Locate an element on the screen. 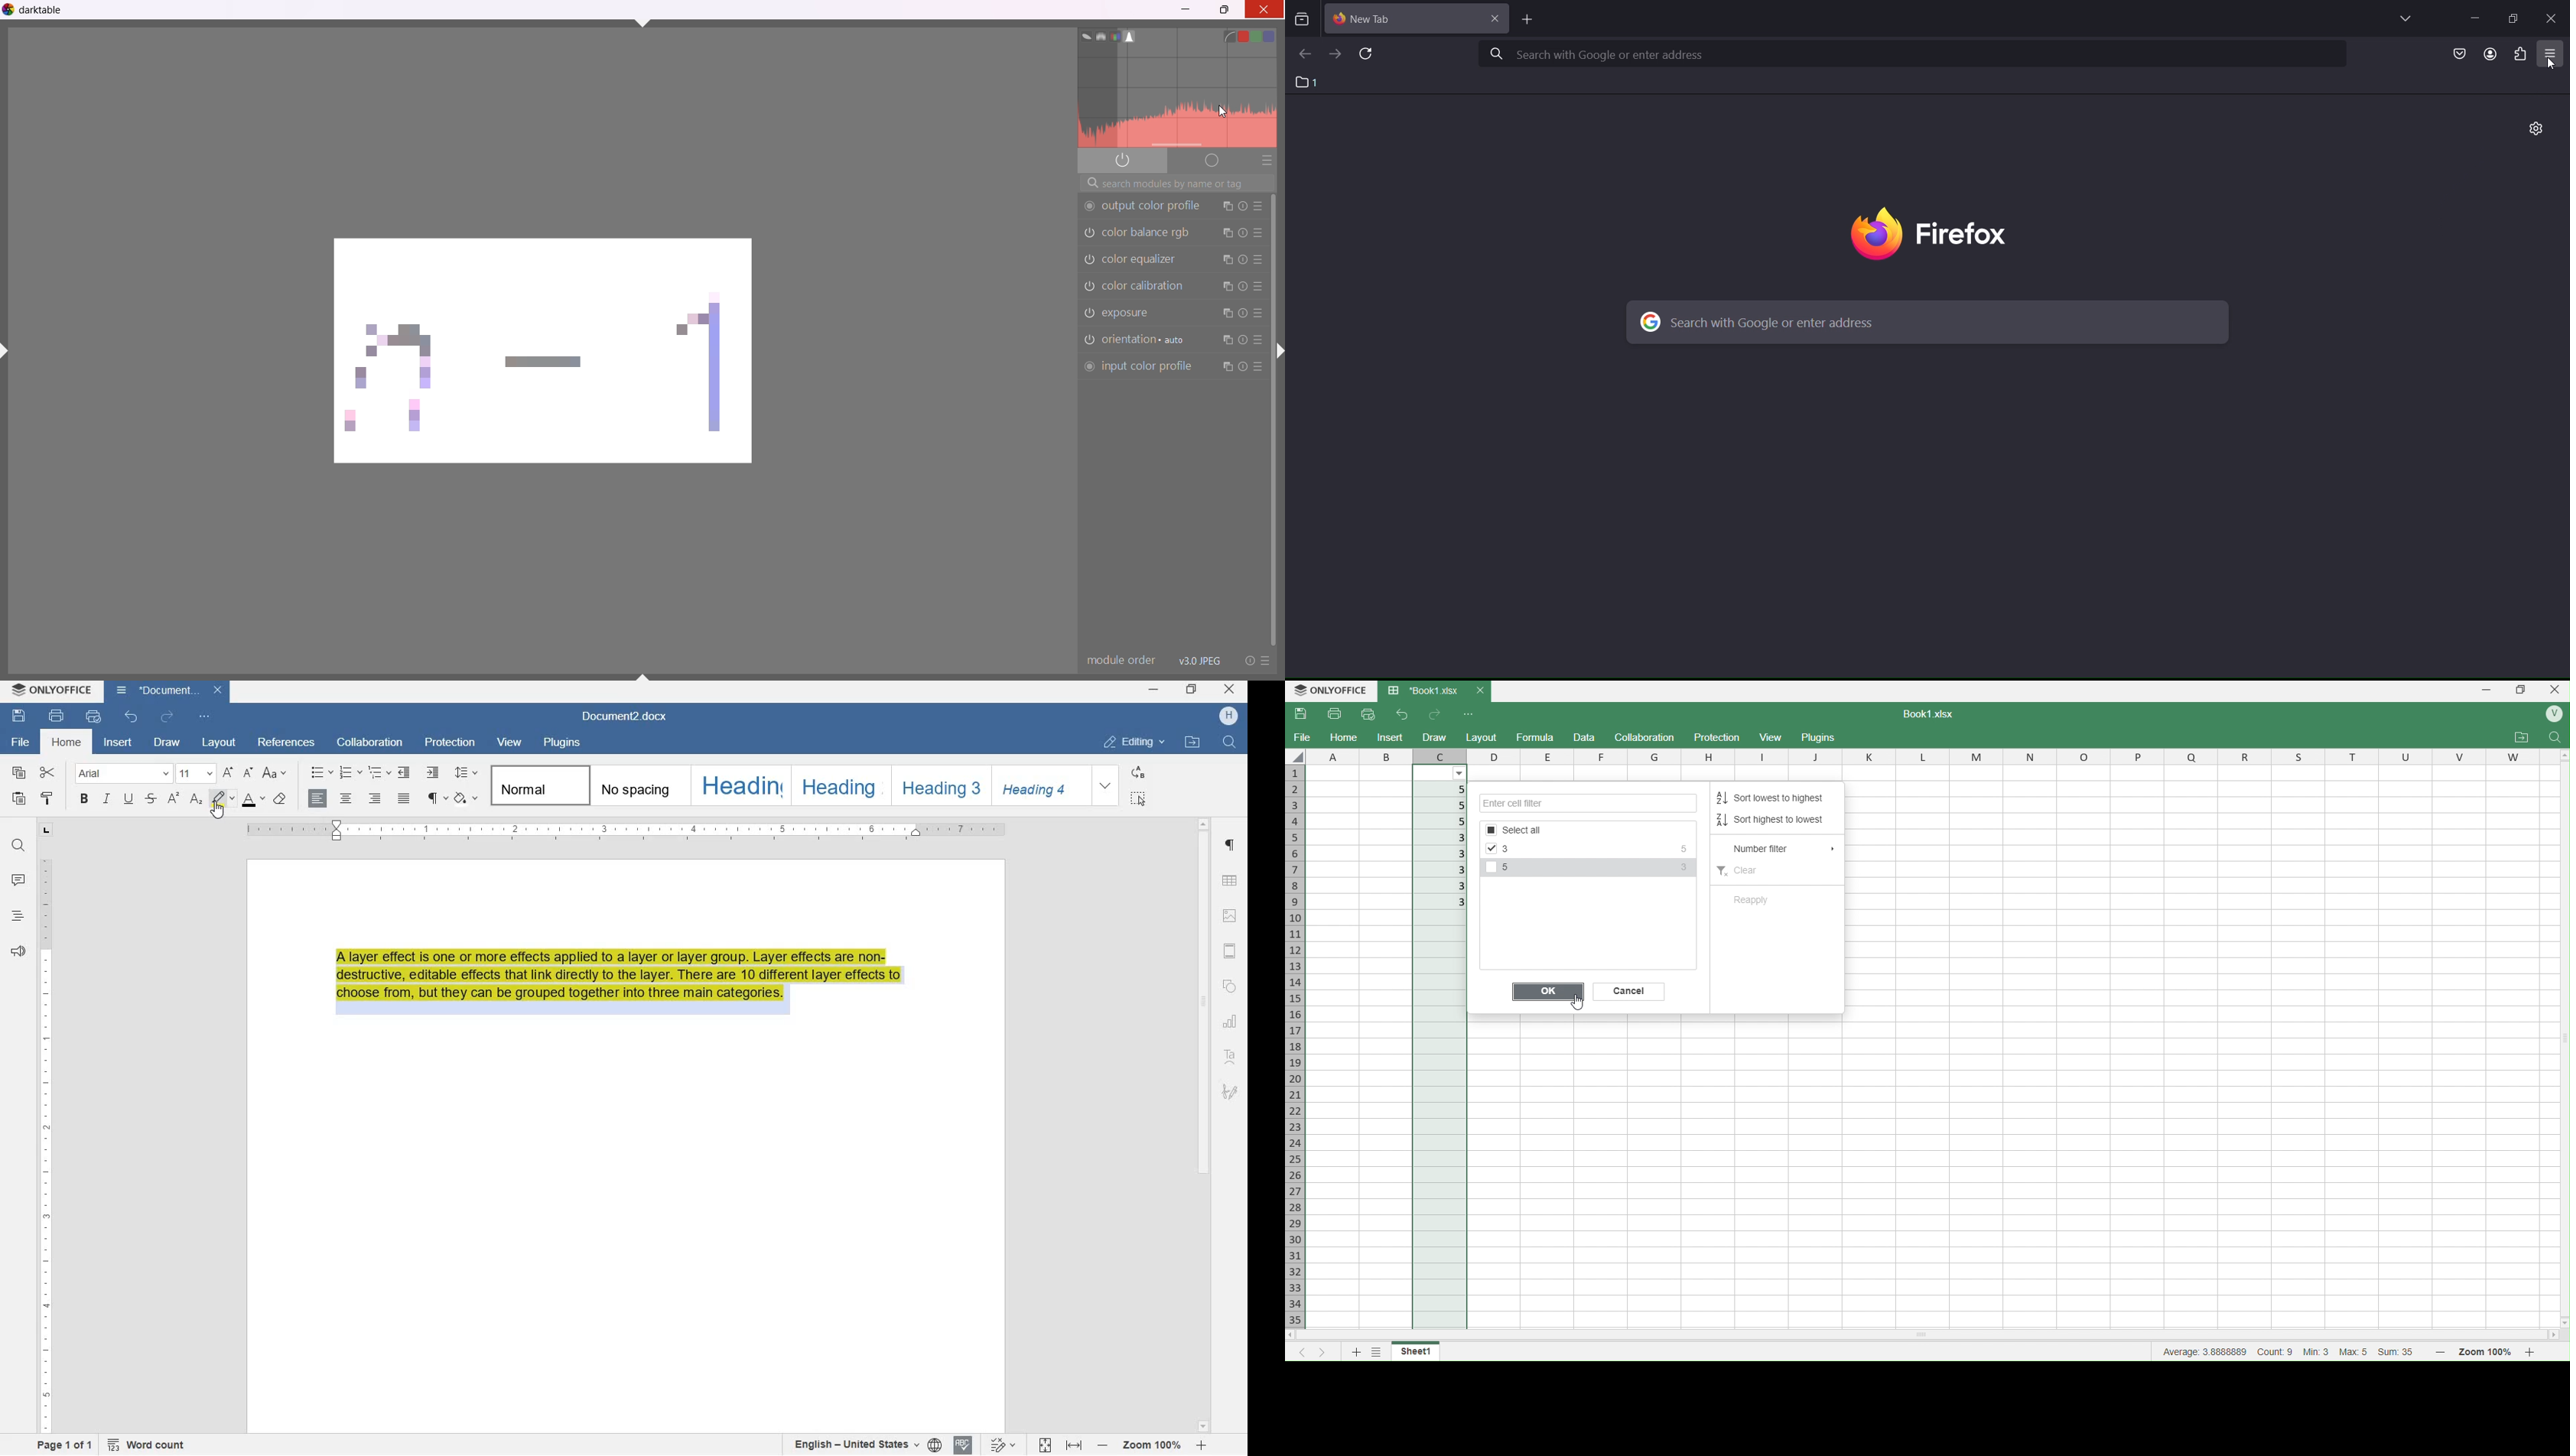 Image resolution: width=2576 pixels, height=1456 pixels. 5 is located at coordinates (1512, 869).